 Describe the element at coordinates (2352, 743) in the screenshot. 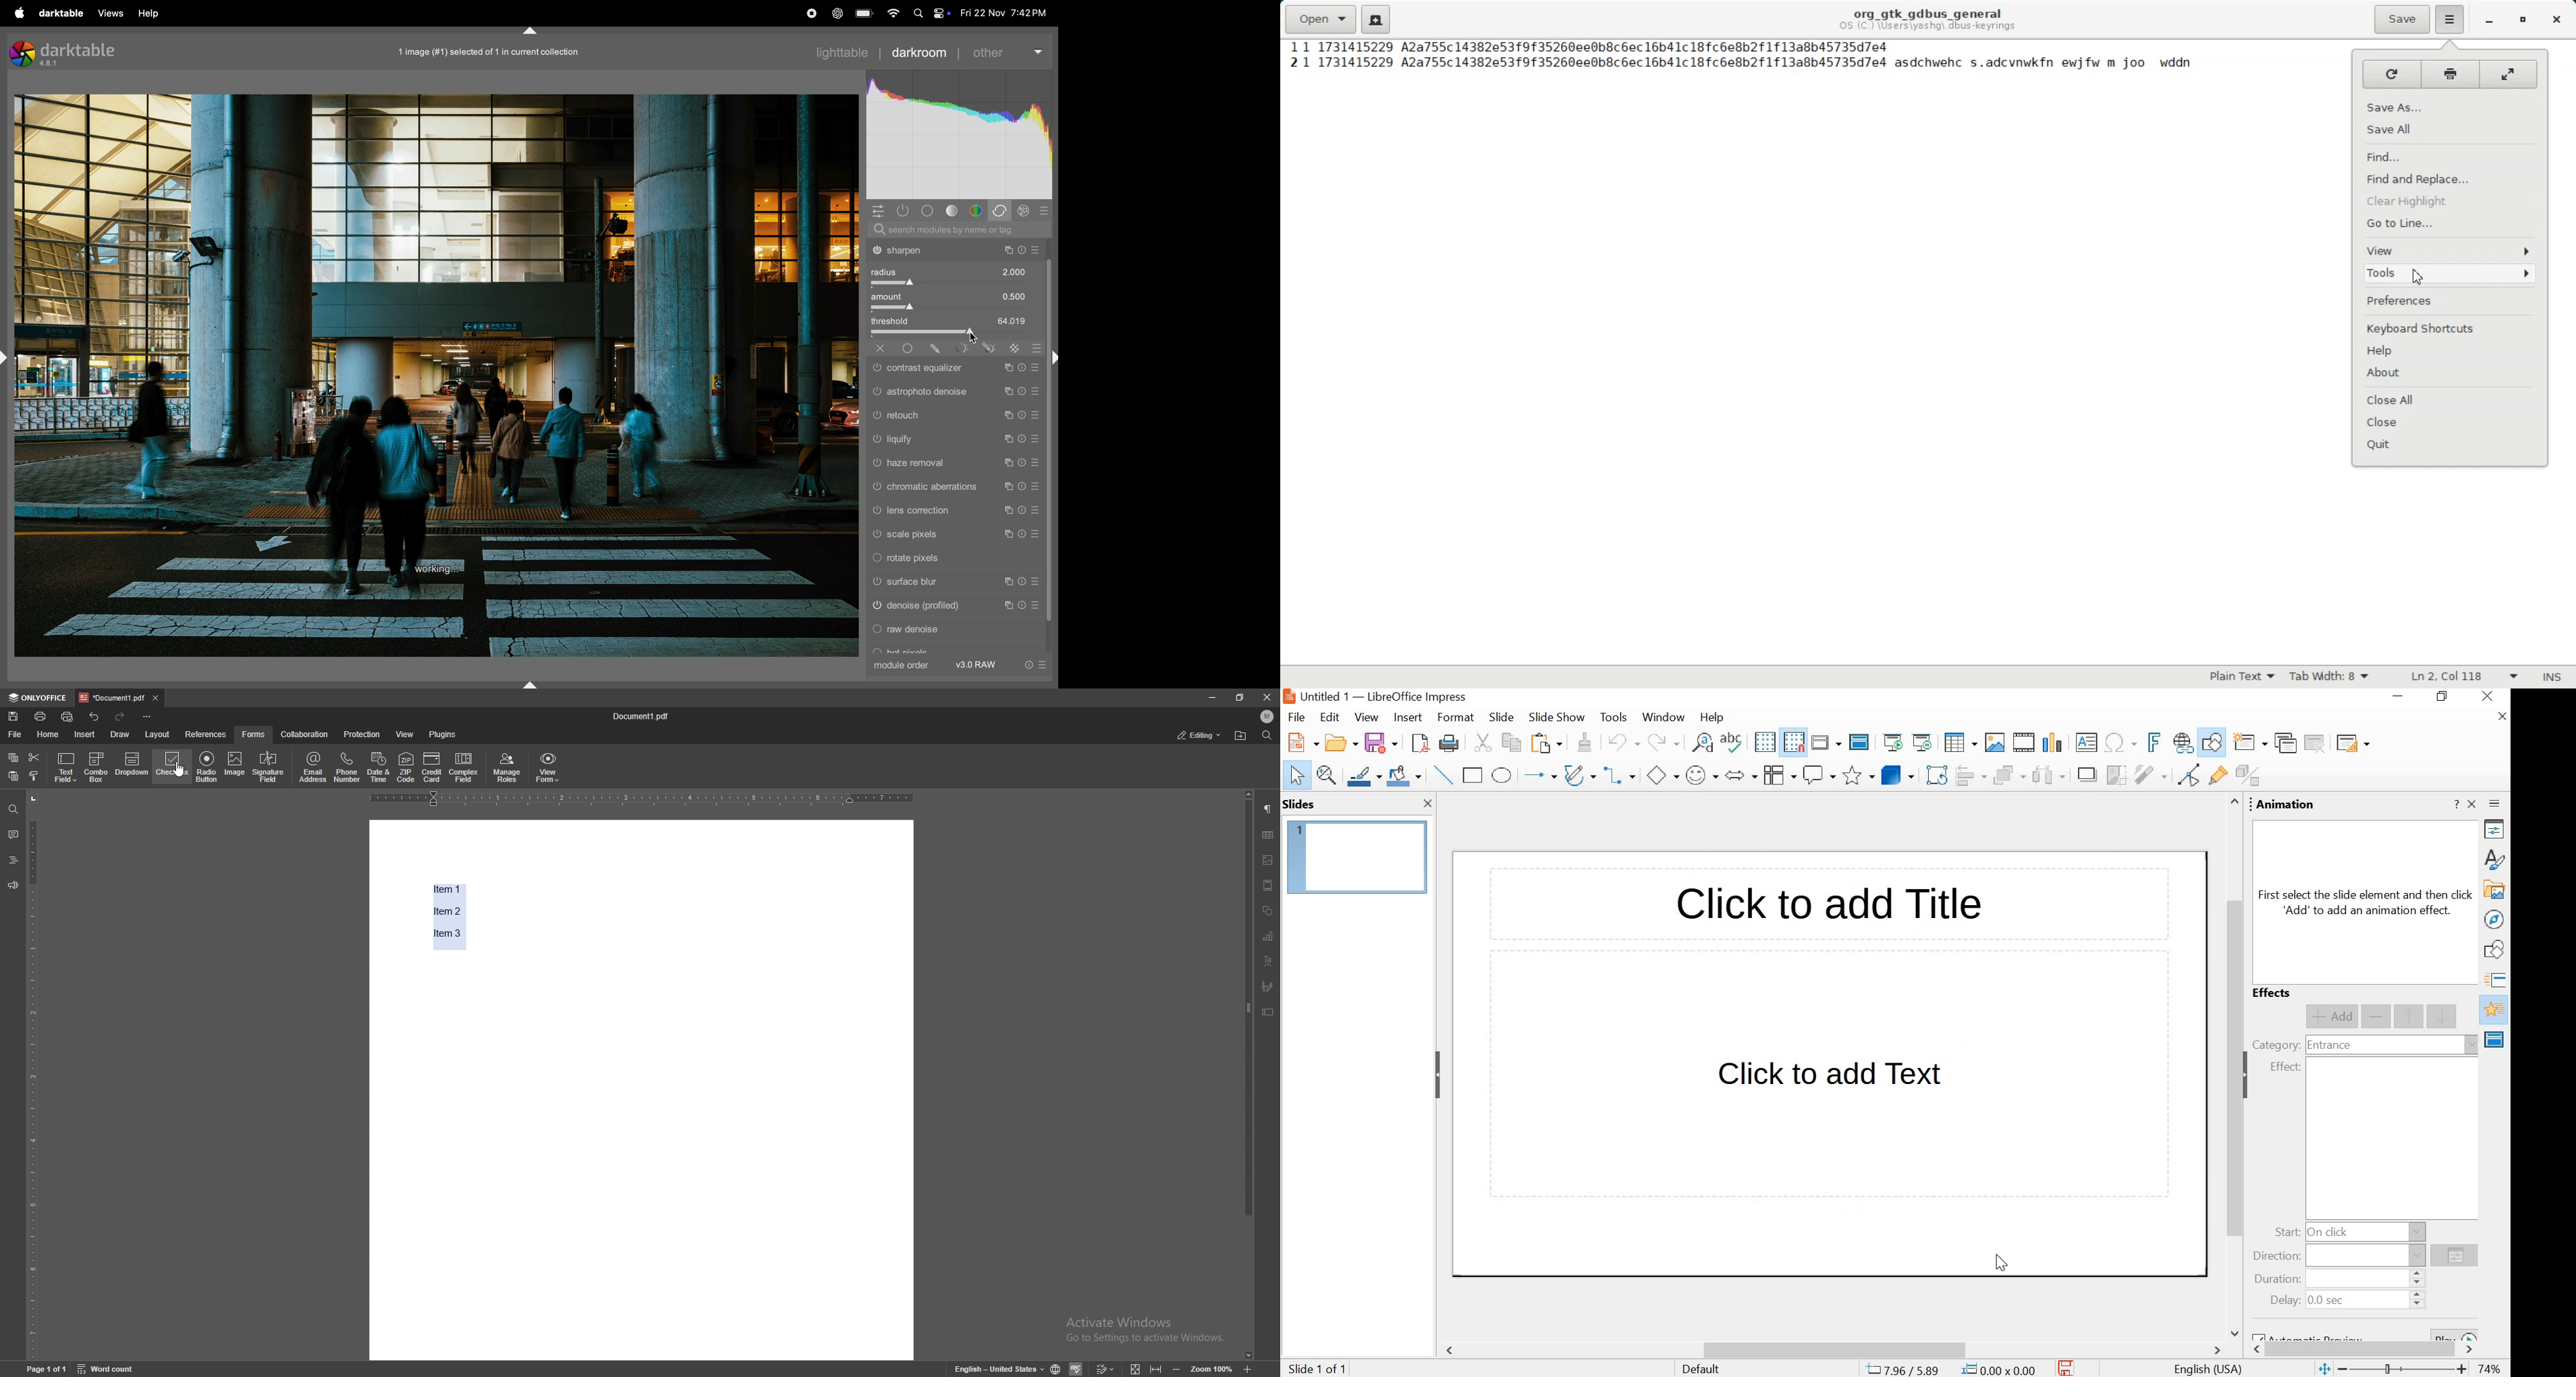

I see `slide layout` at that location.